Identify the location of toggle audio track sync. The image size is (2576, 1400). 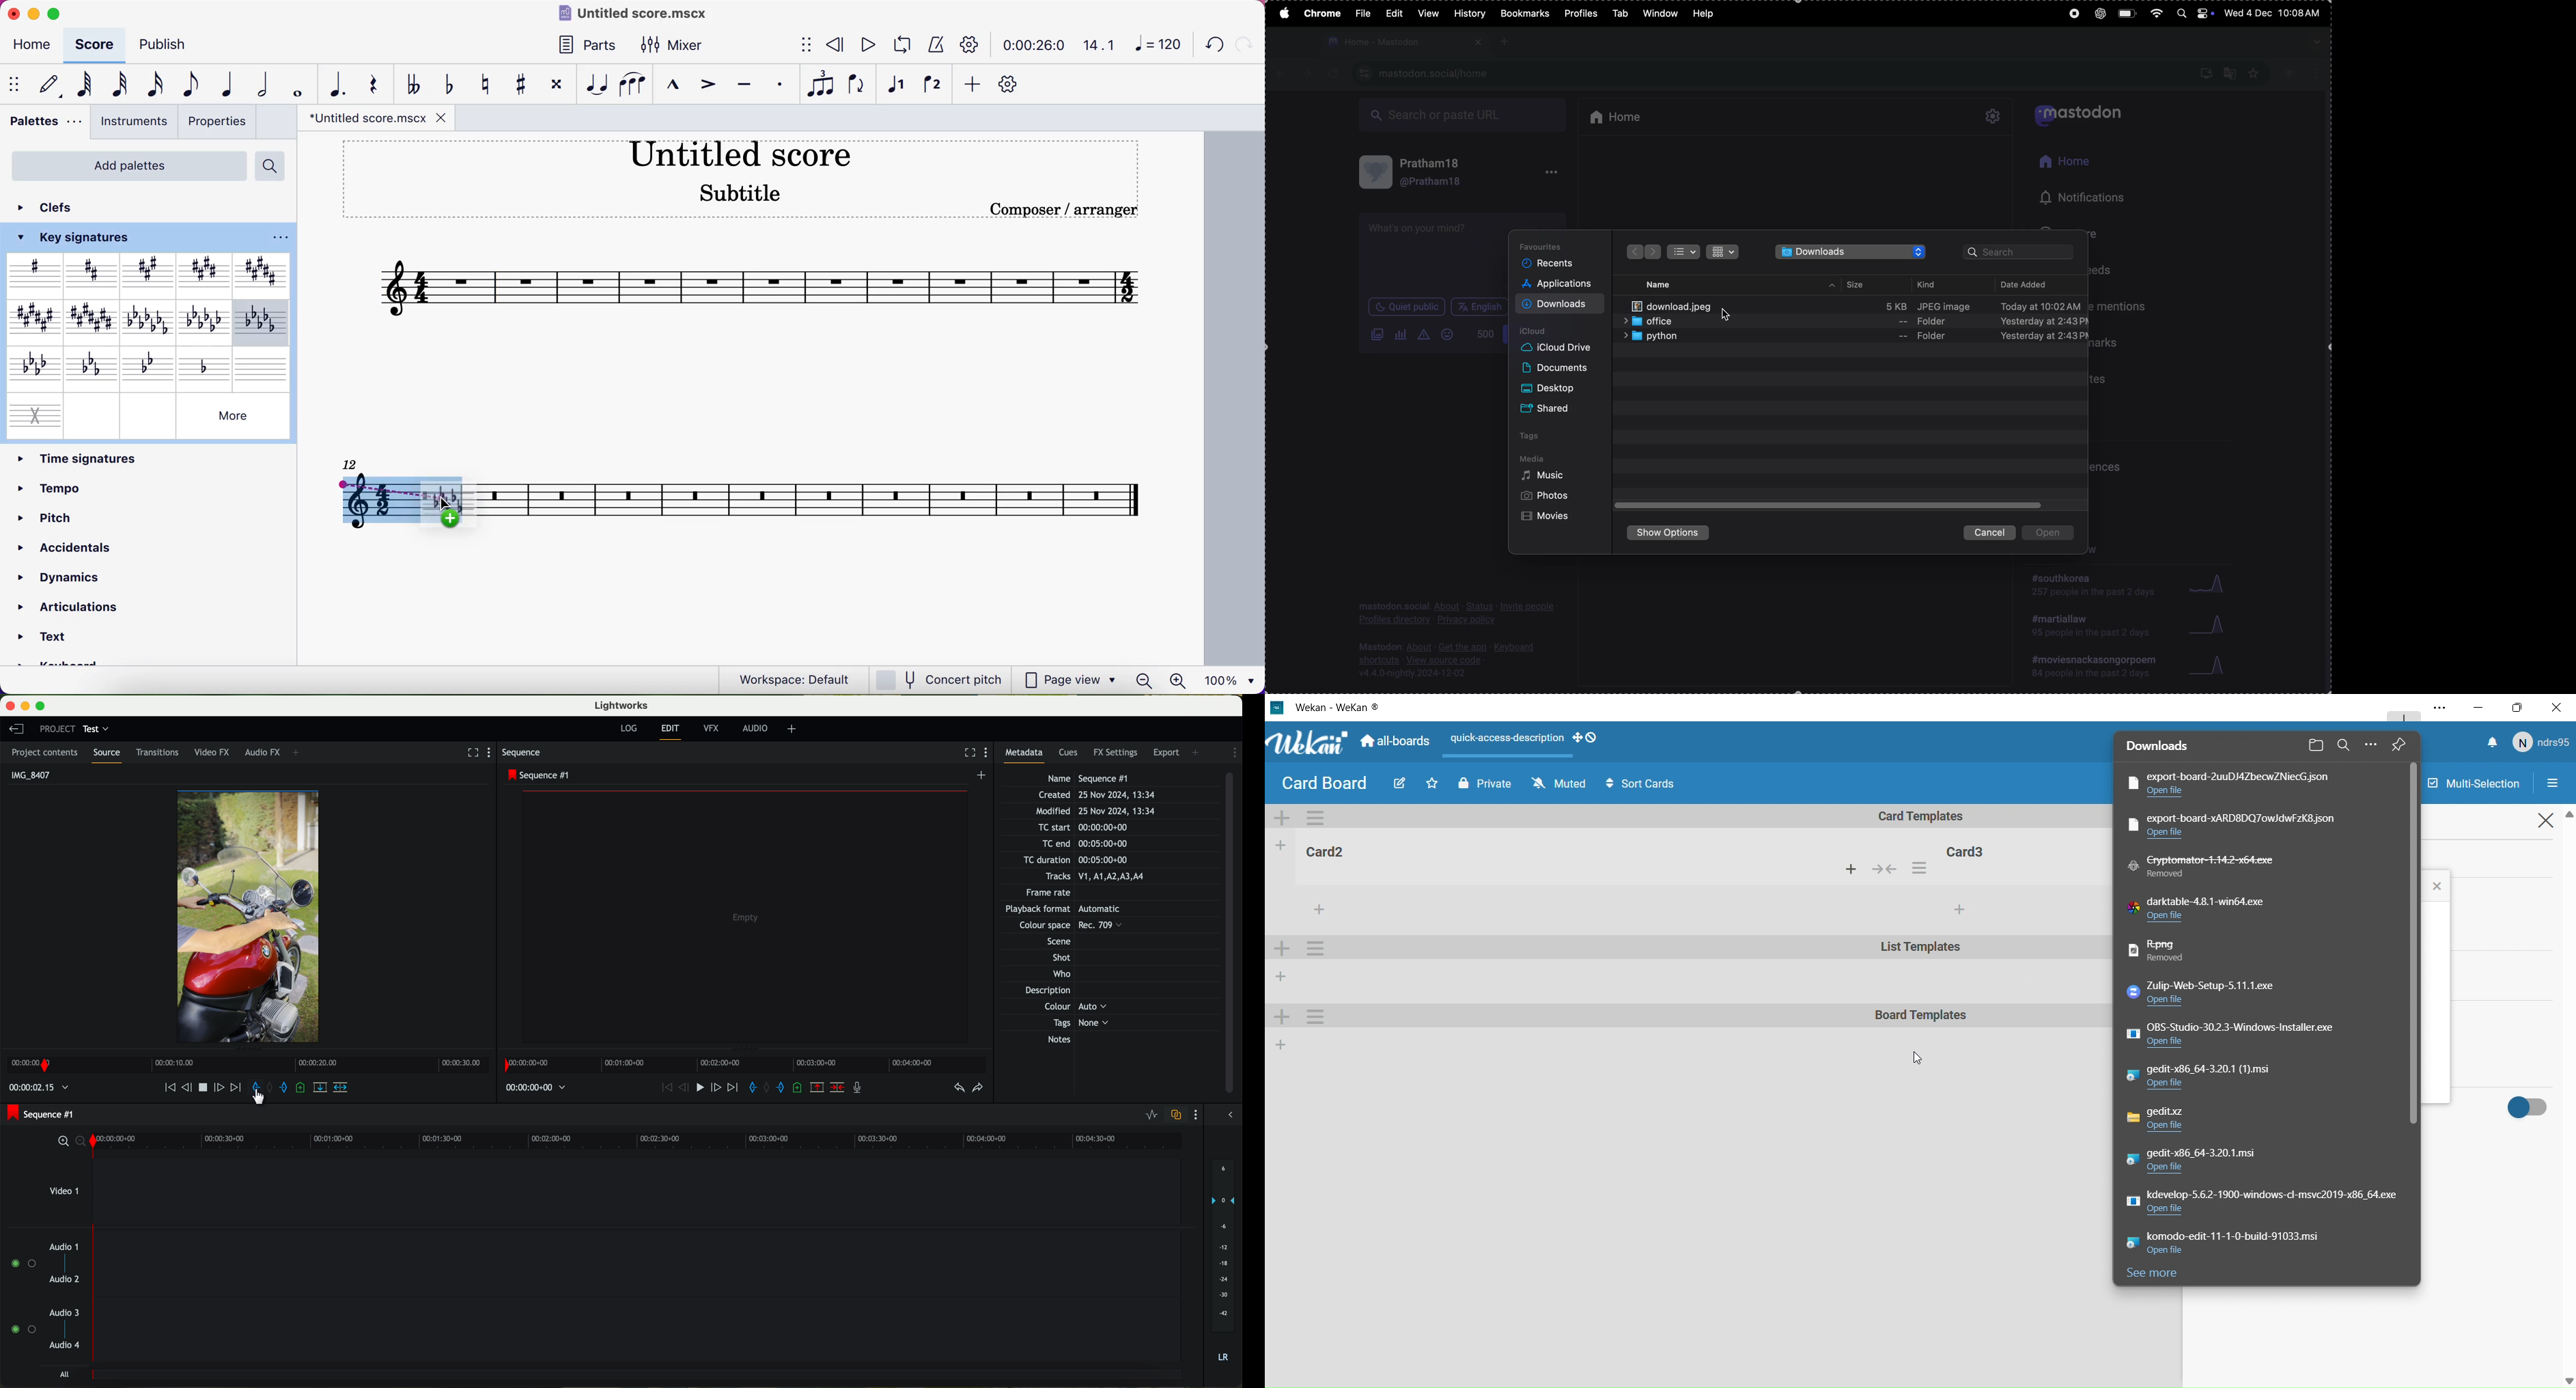
(1178, 1115).